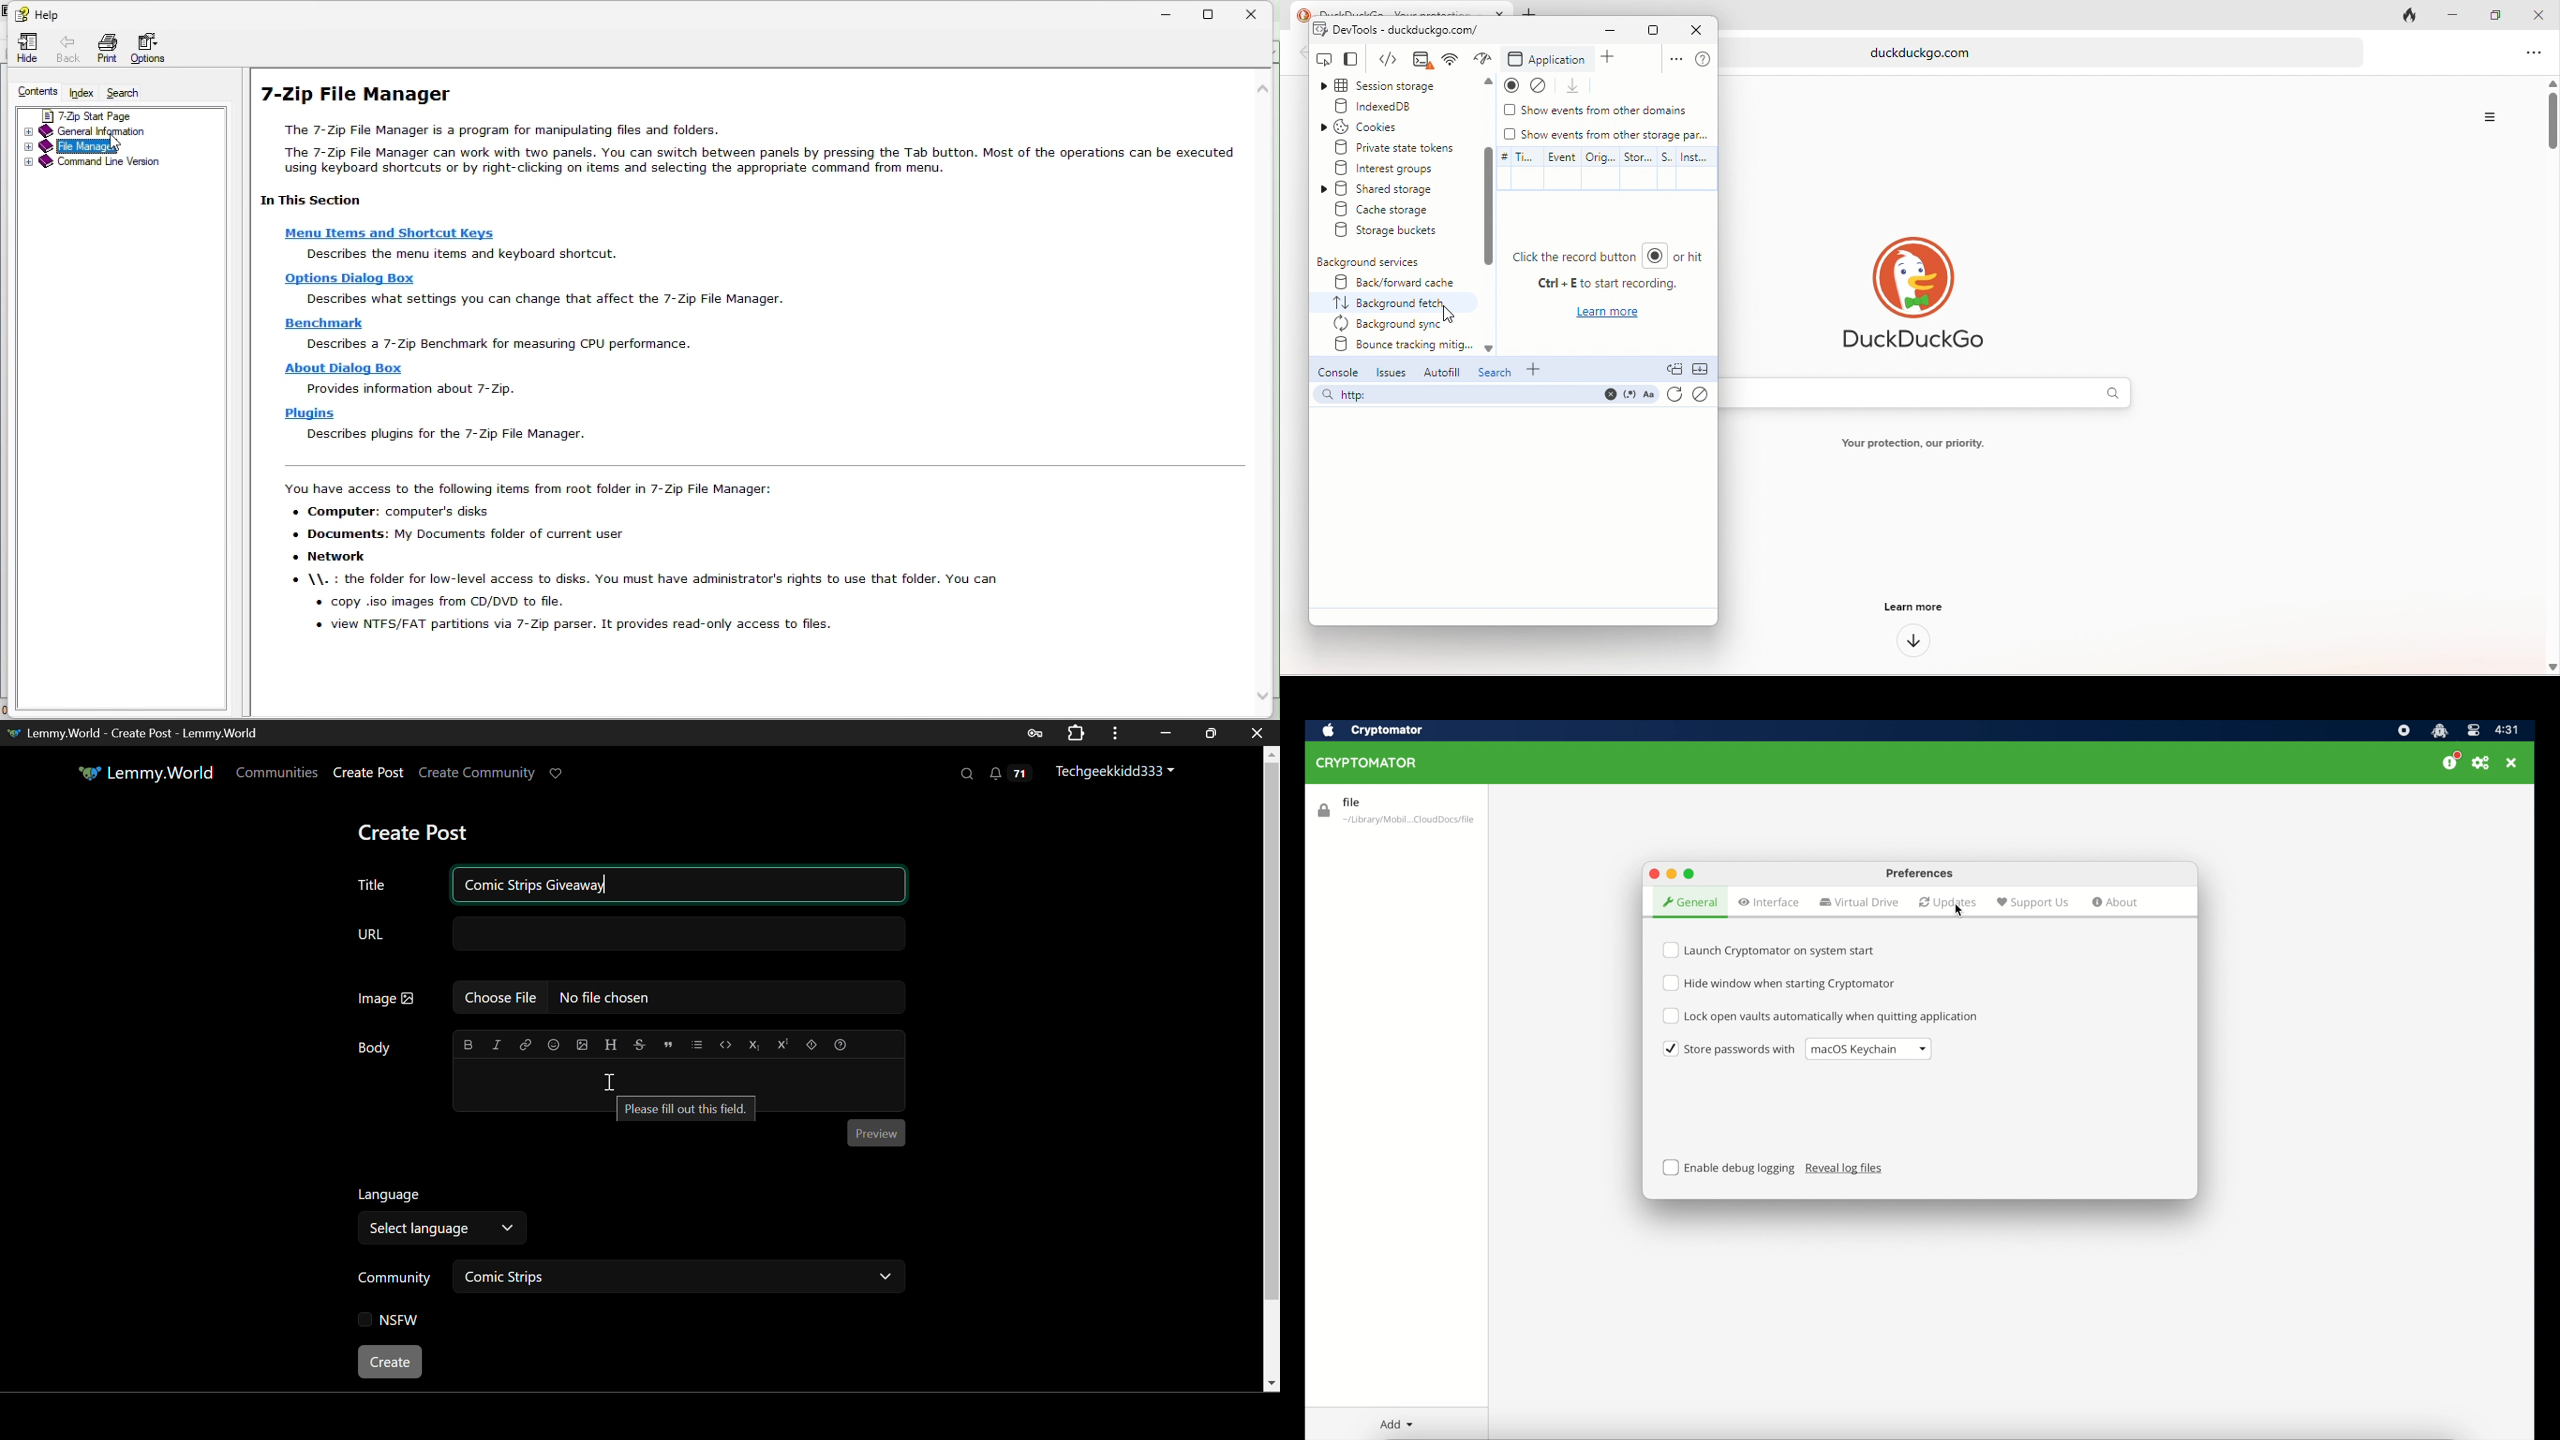  What do you see at coordinates (1511, 85) in the screenshot?
I see `record` at bounding box center [1511, 85].